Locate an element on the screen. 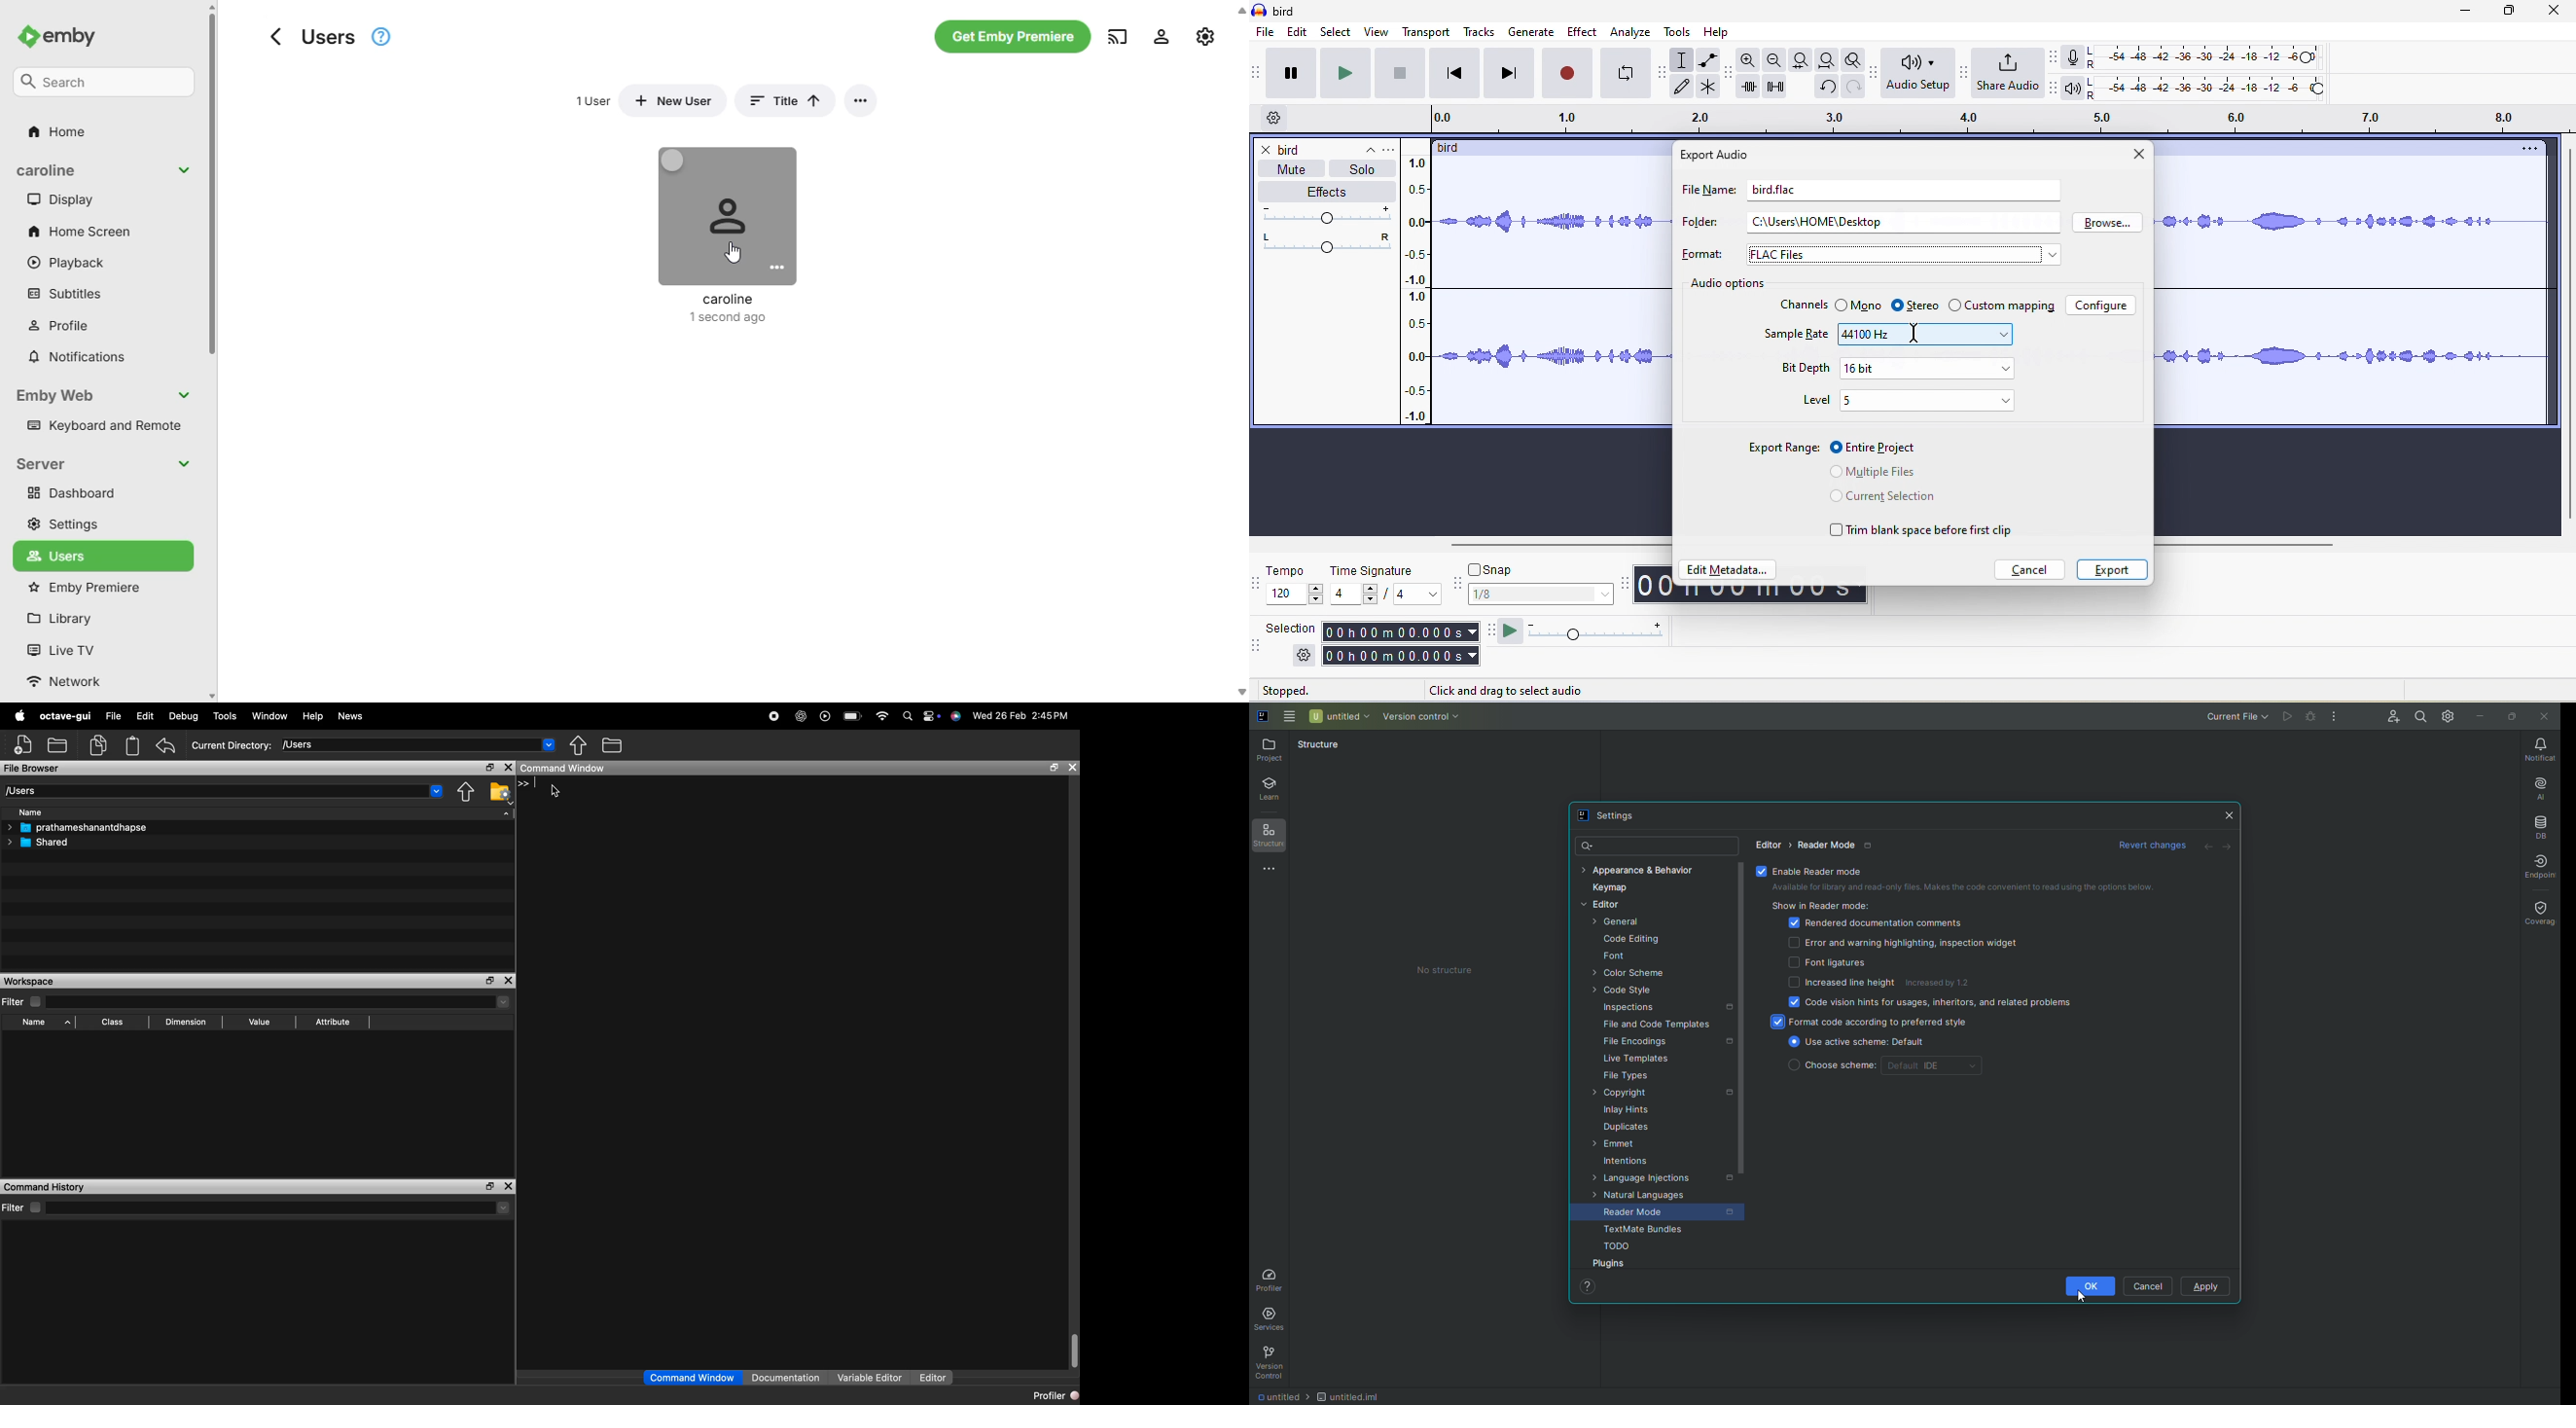 The image size is (2576, 1428). record audio is located at coordinates (2351, 289).